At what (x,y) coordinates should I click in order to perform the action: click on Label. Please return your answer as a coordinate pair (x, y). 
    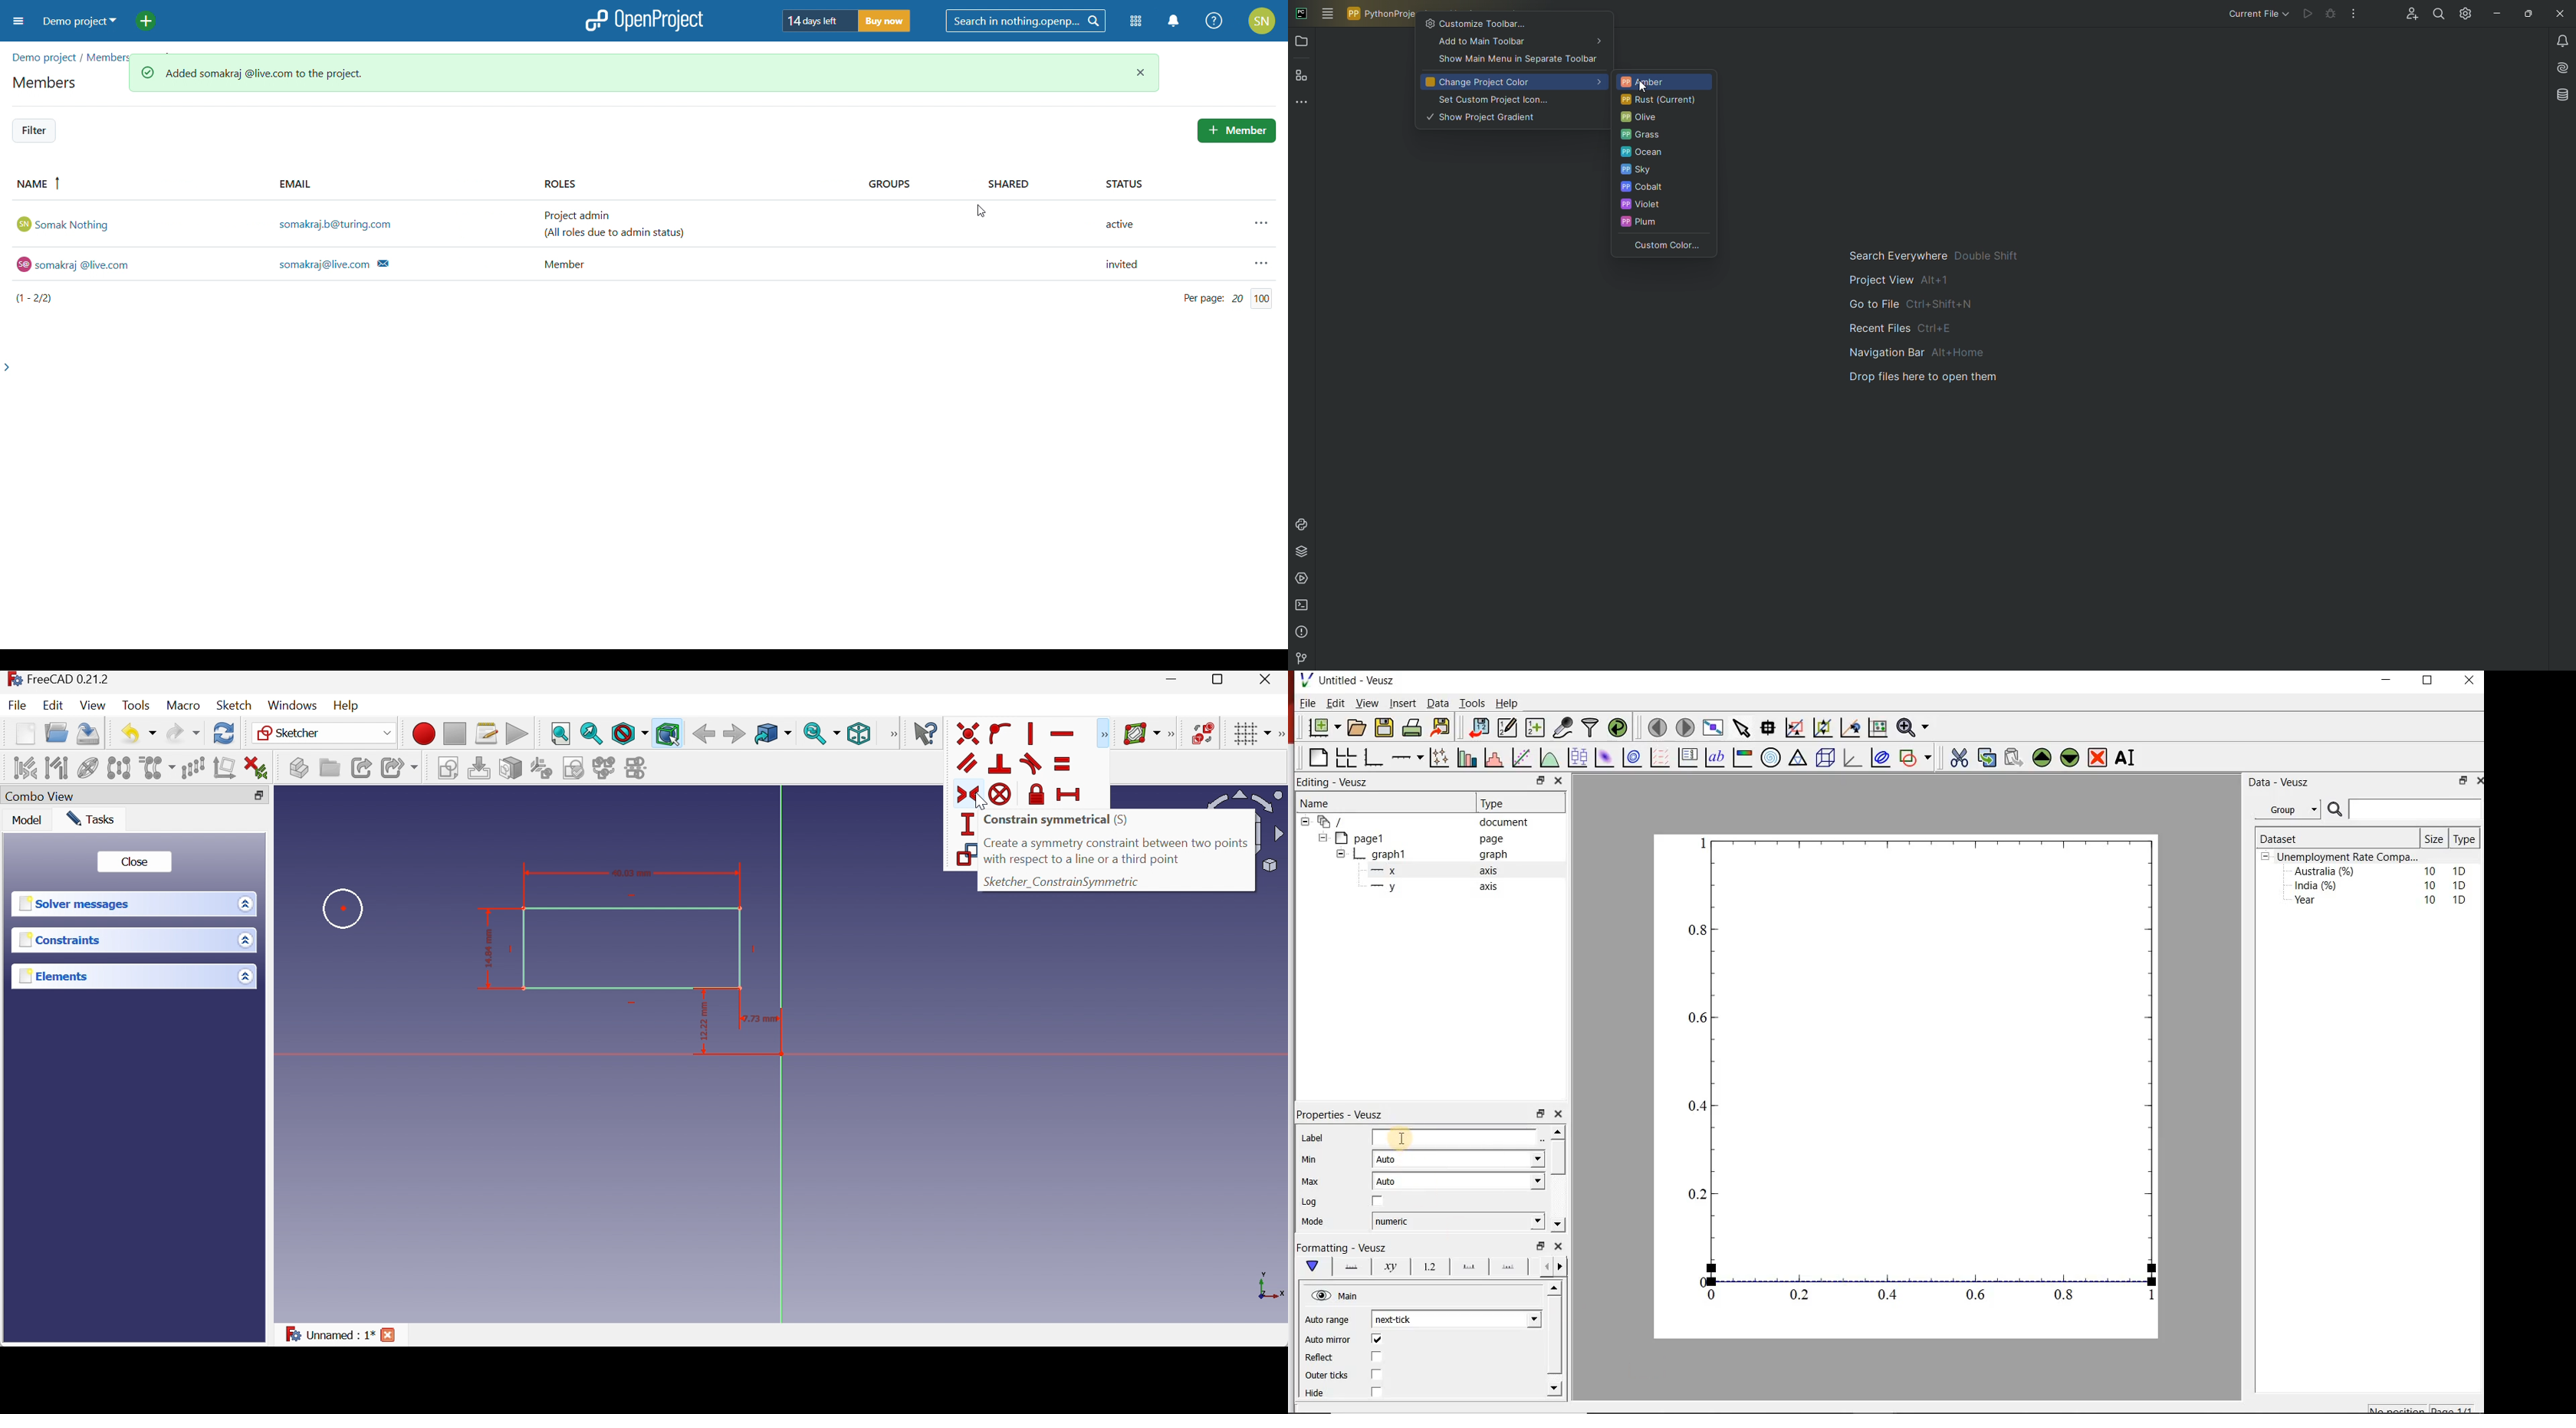
    Looking at the image, I should click on (1313, 1139).